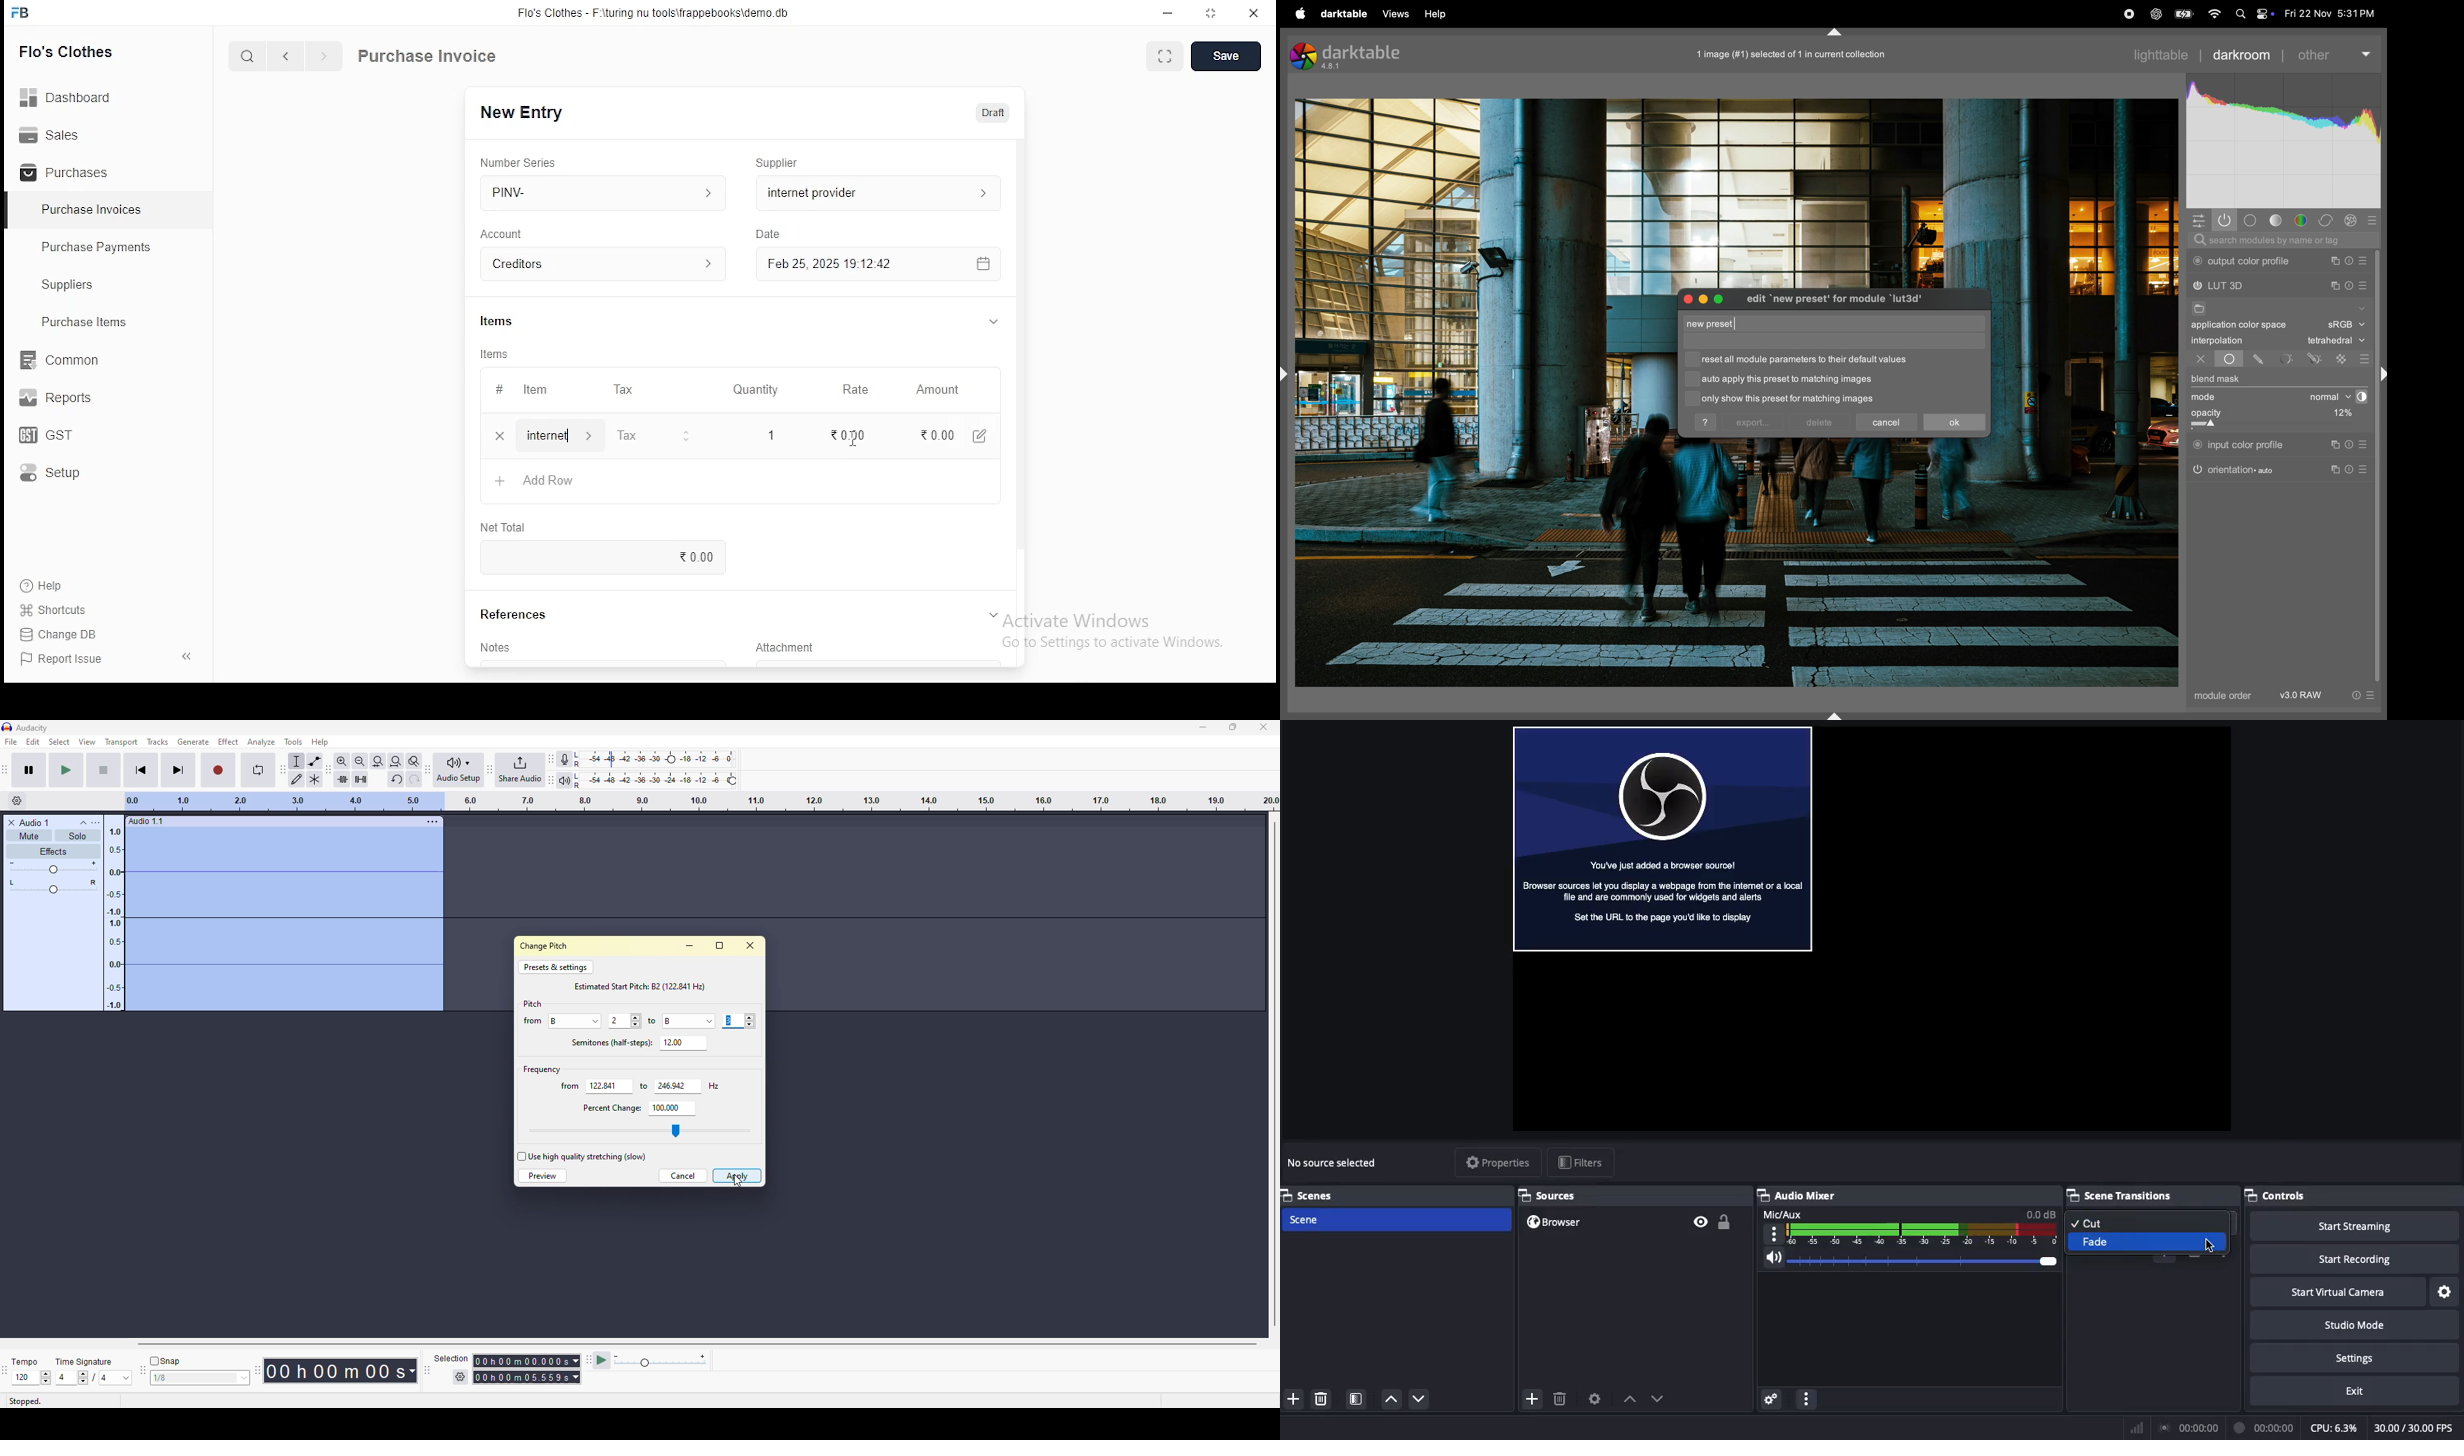 Image resolution: width=2464 pixels, height=1456 pixels. Describe the element at coordinates (974, 437) in the screenshot. I see `edit` at that location.